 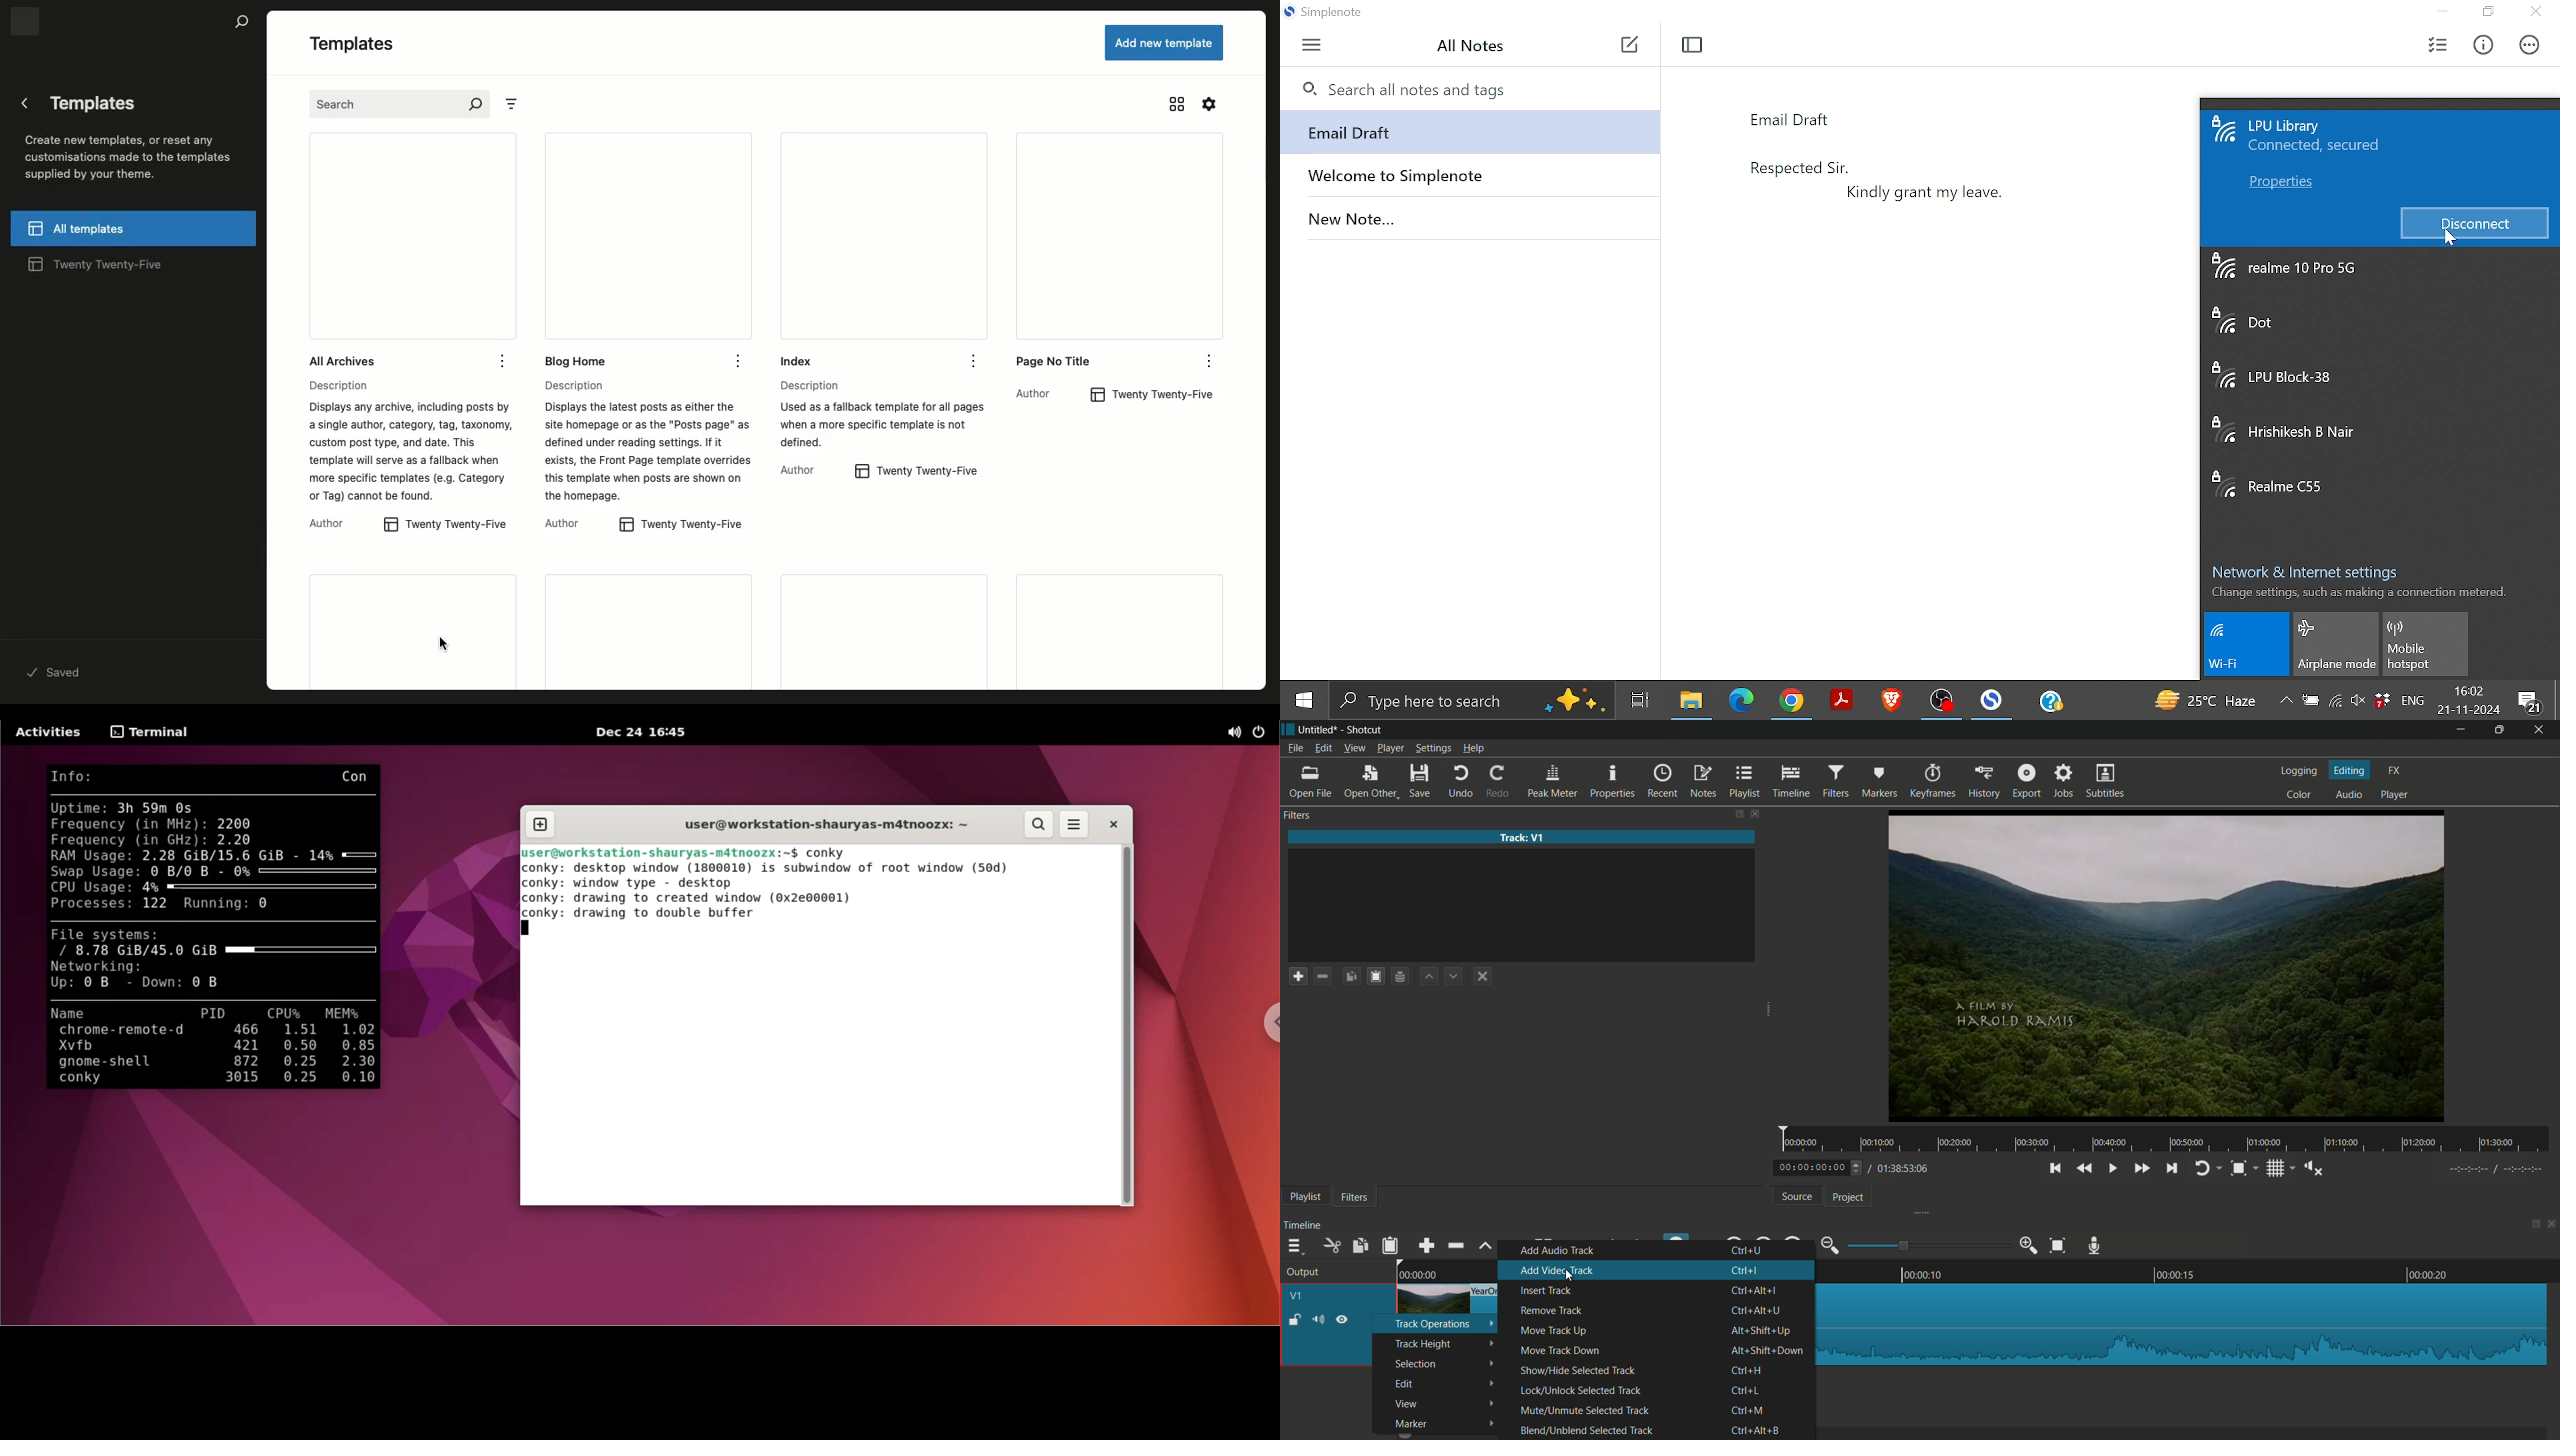 I want to click on Options, so click(x=496, y=360).